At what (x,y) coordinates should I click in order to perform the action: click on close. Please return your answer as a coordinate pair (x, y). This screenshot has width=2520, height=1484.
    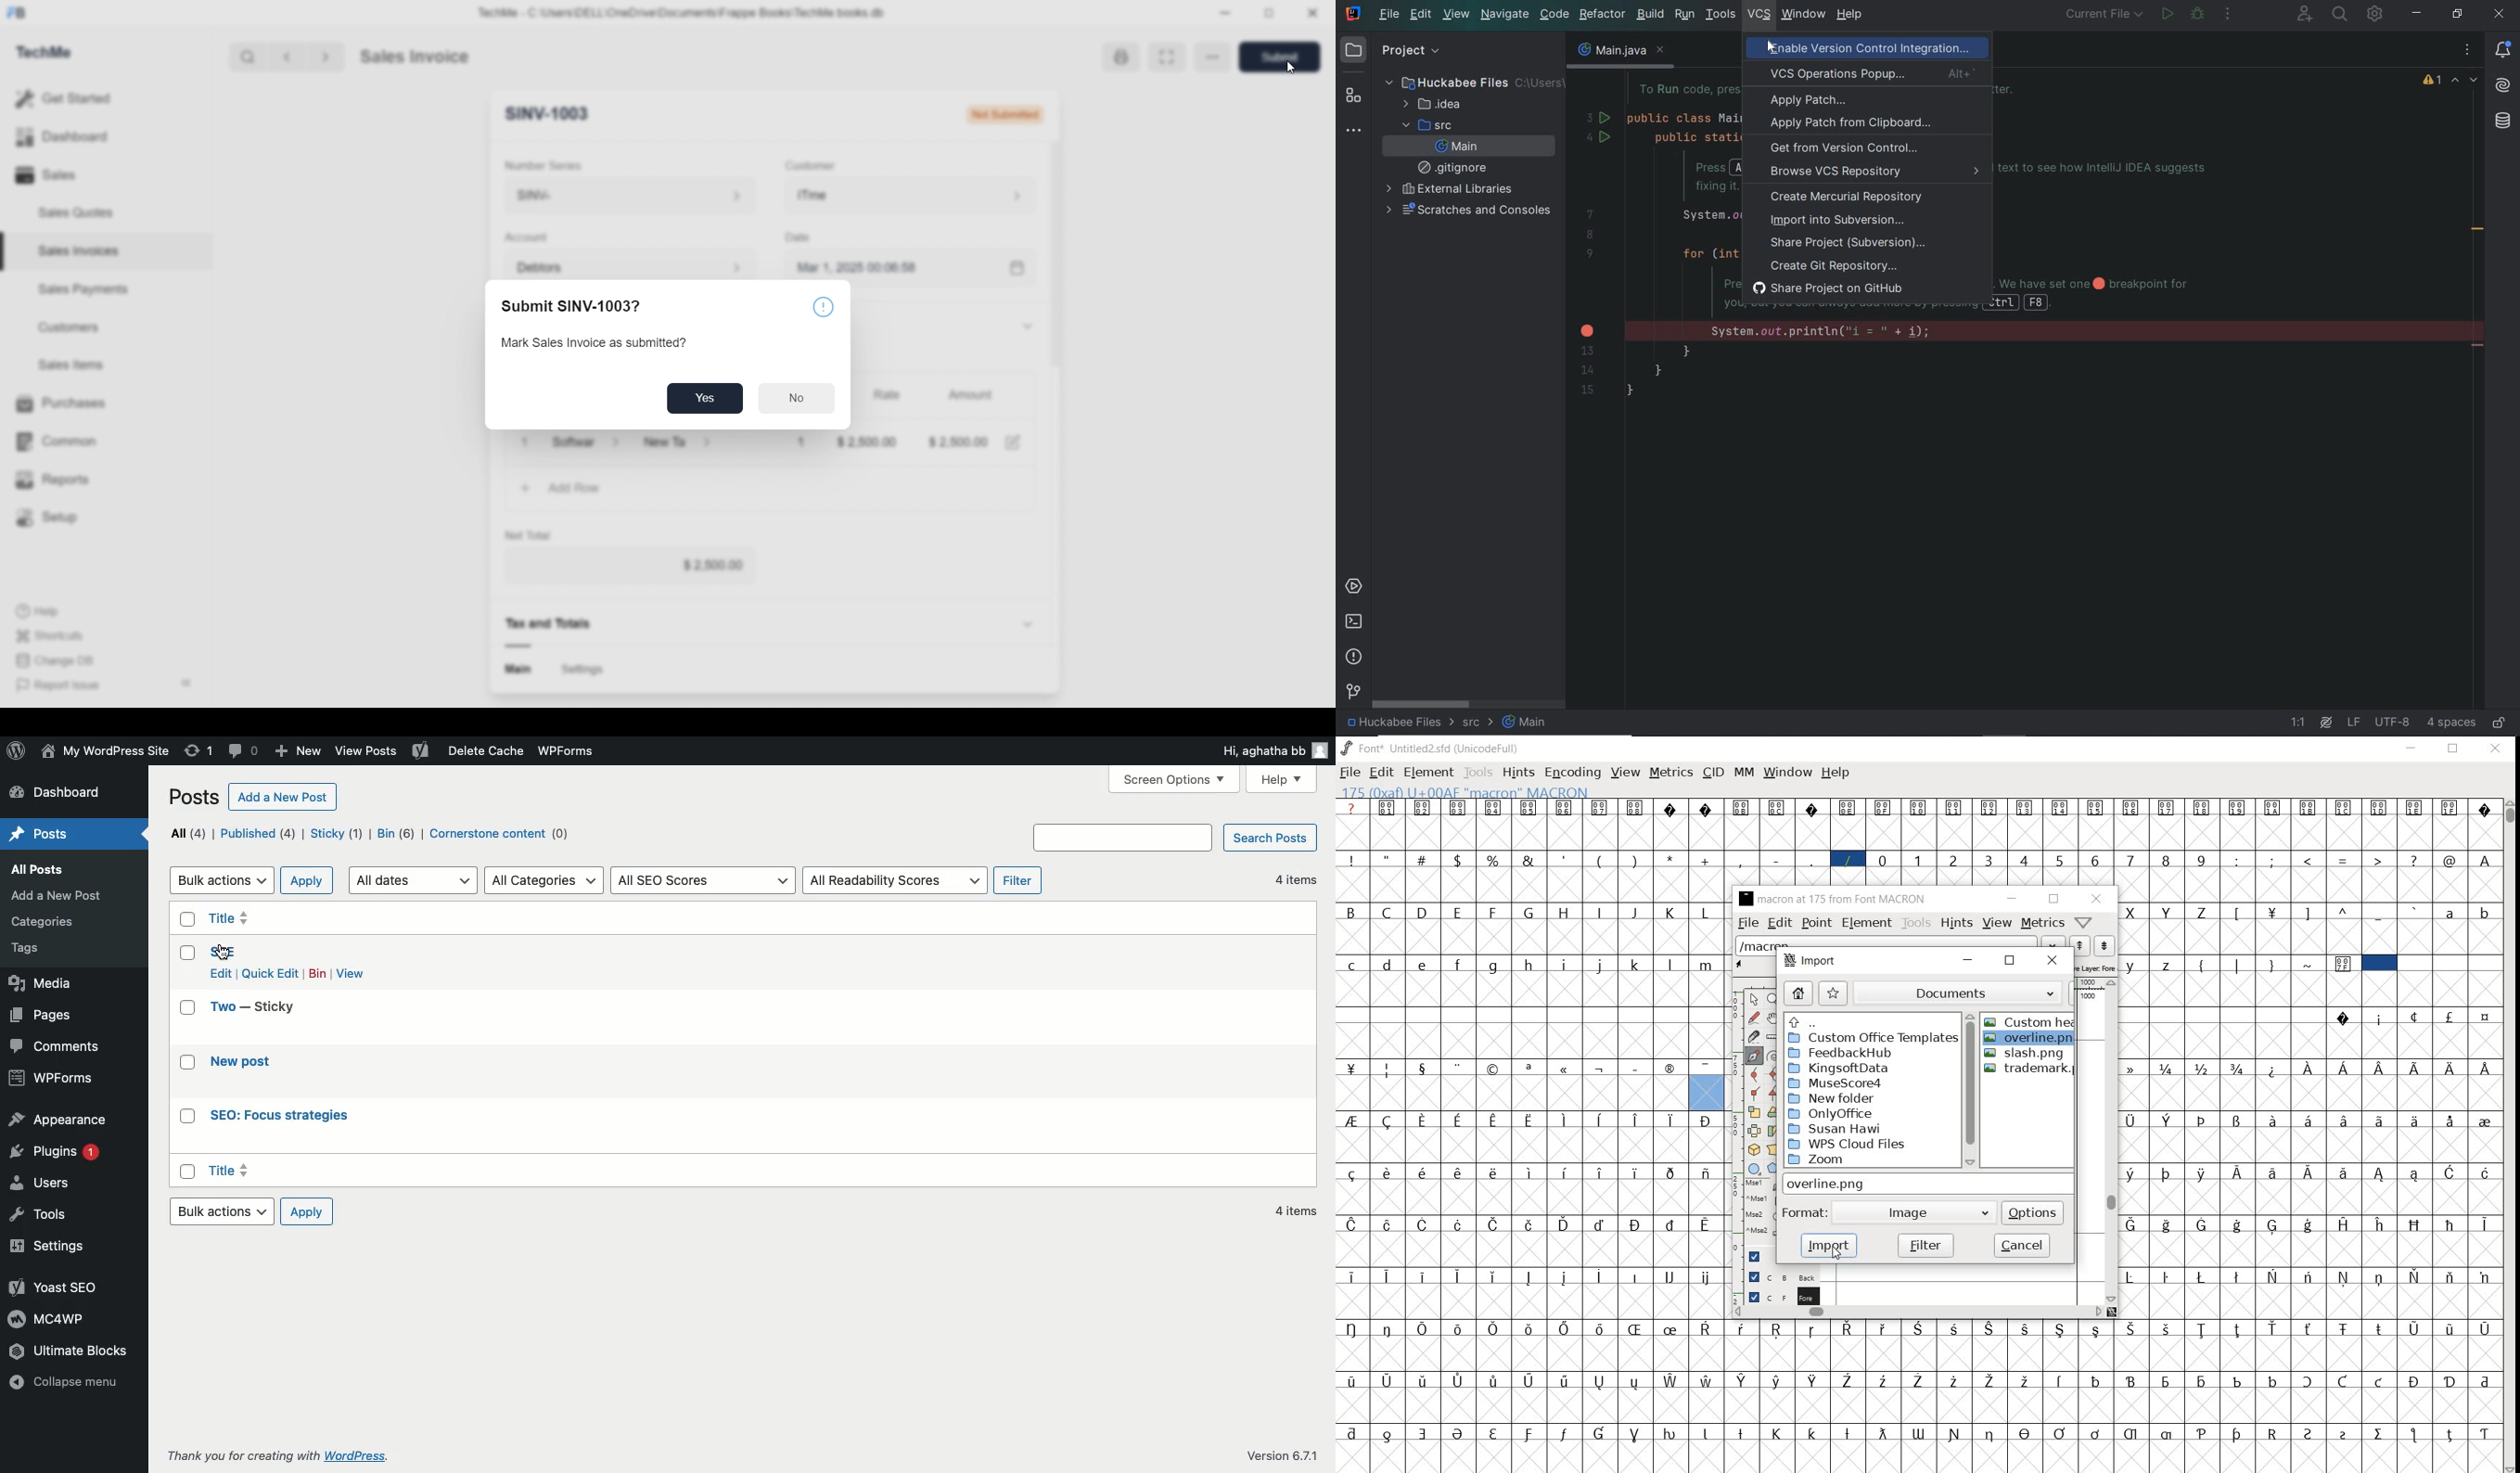
    Looking at the image, I should click on (2055, 961).